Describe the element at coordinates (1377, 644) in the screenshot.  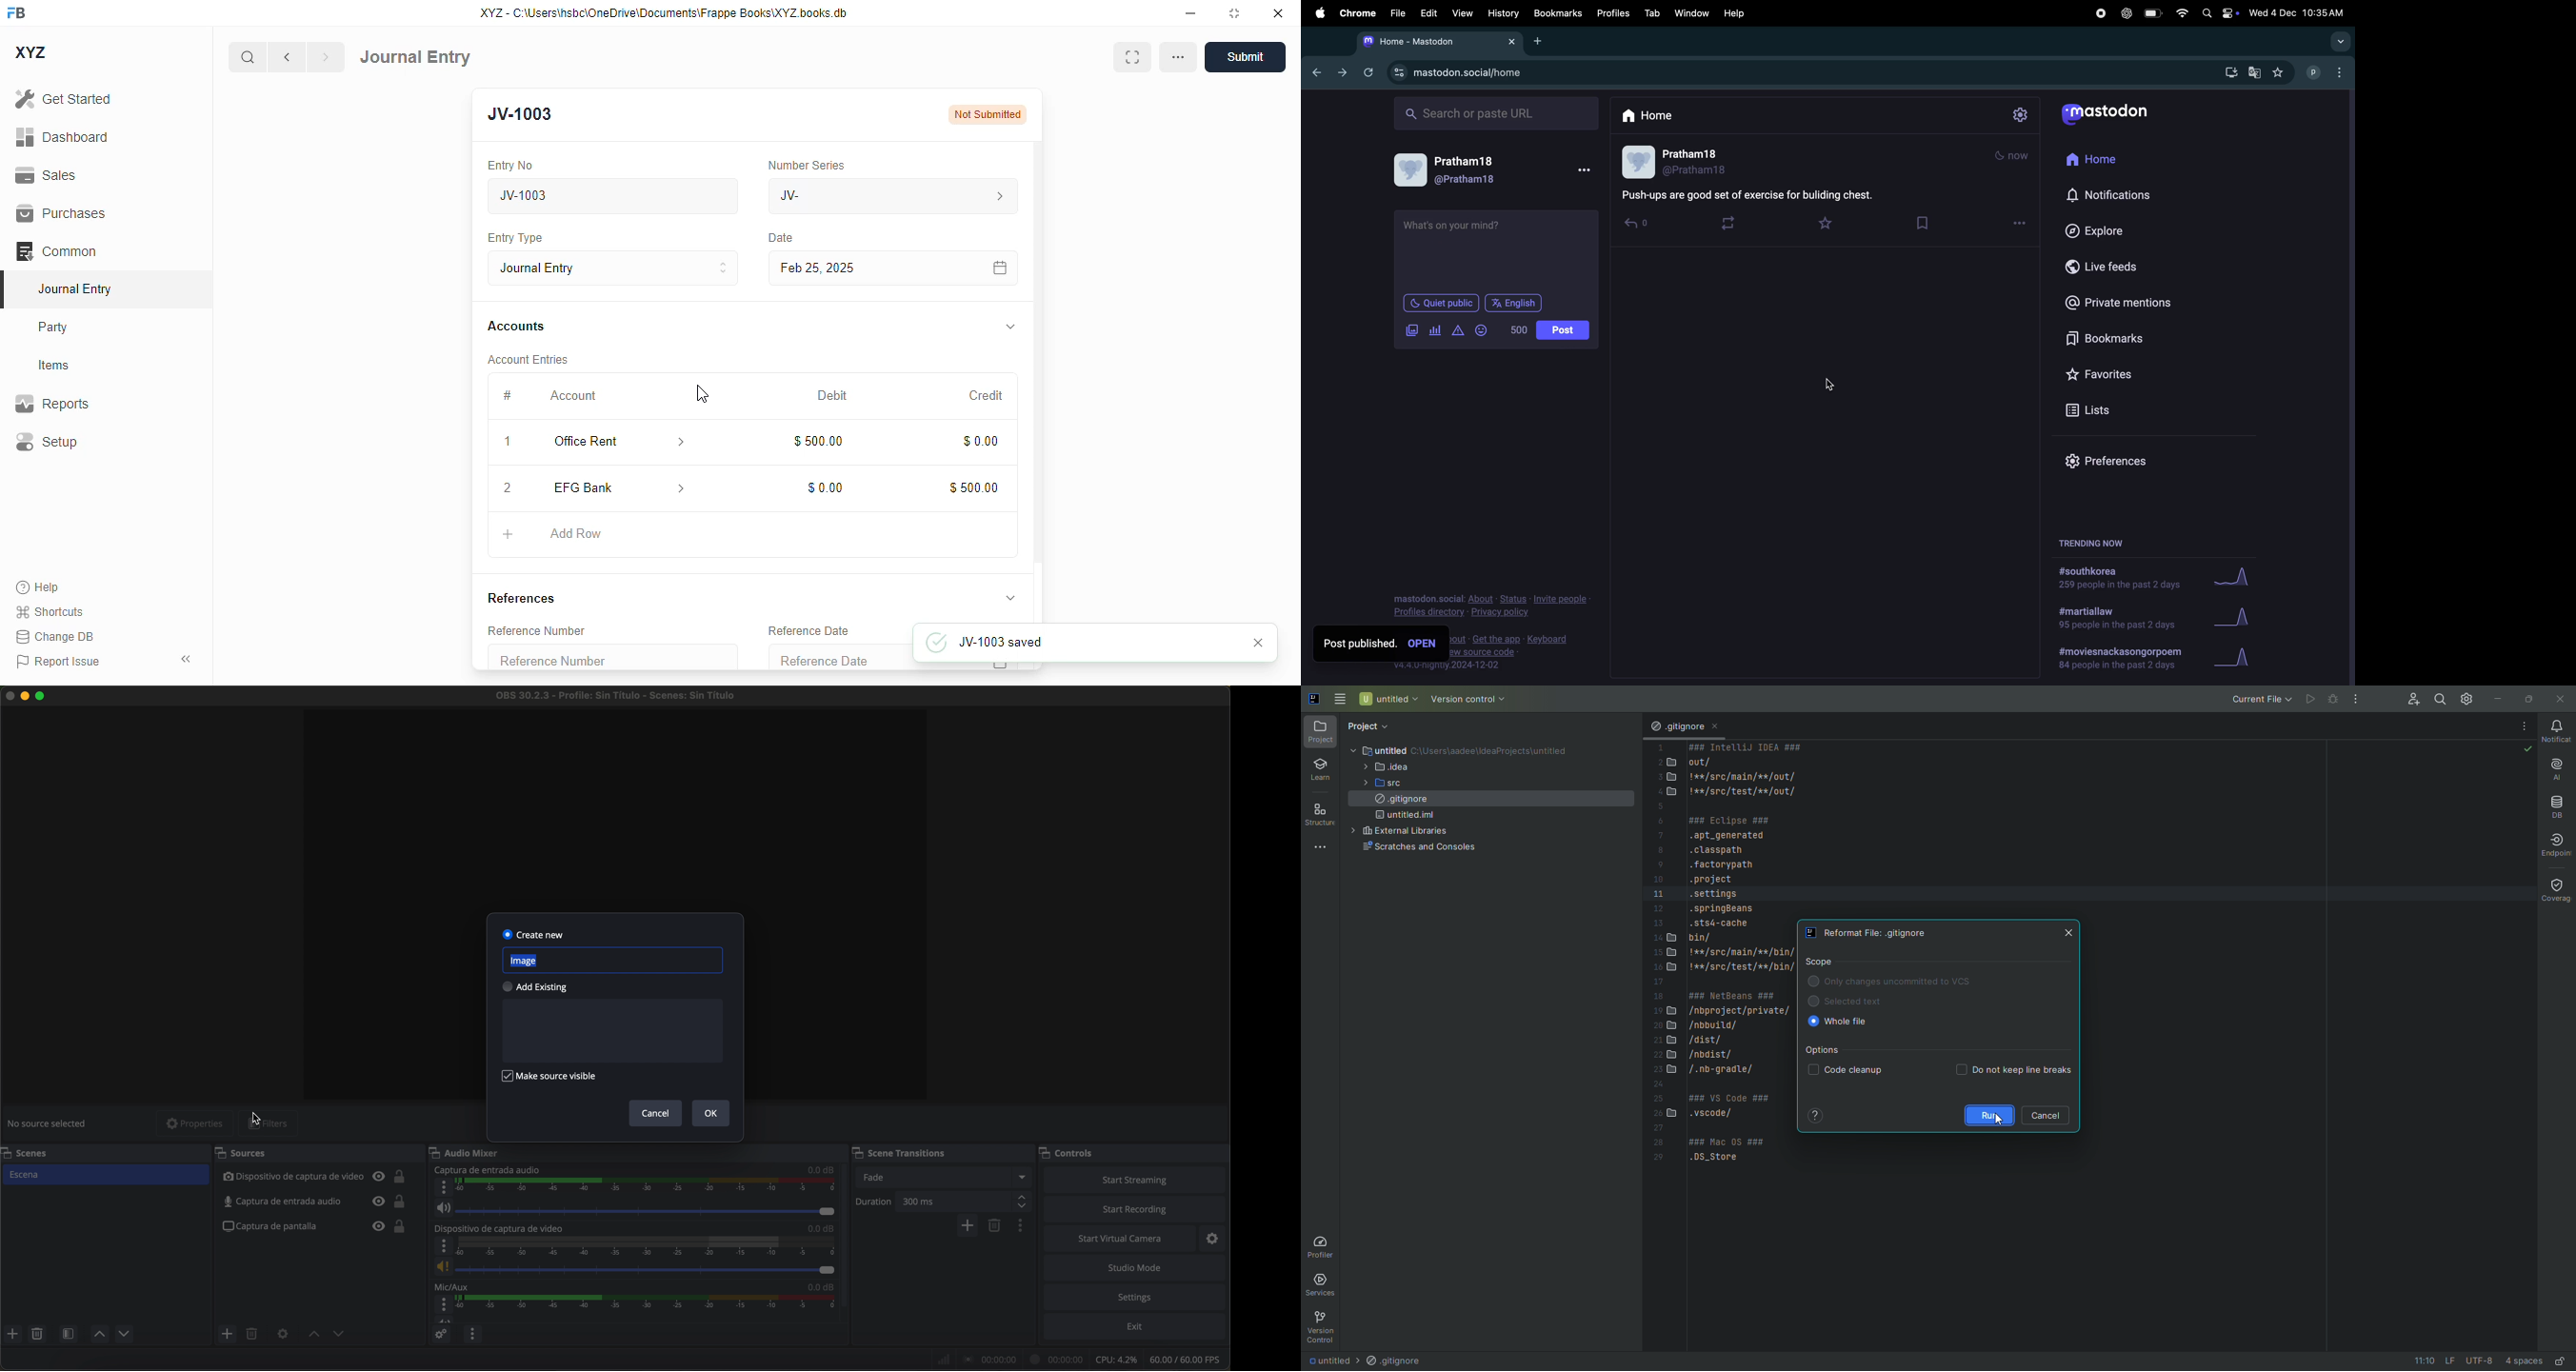
I see `post published` at that location.